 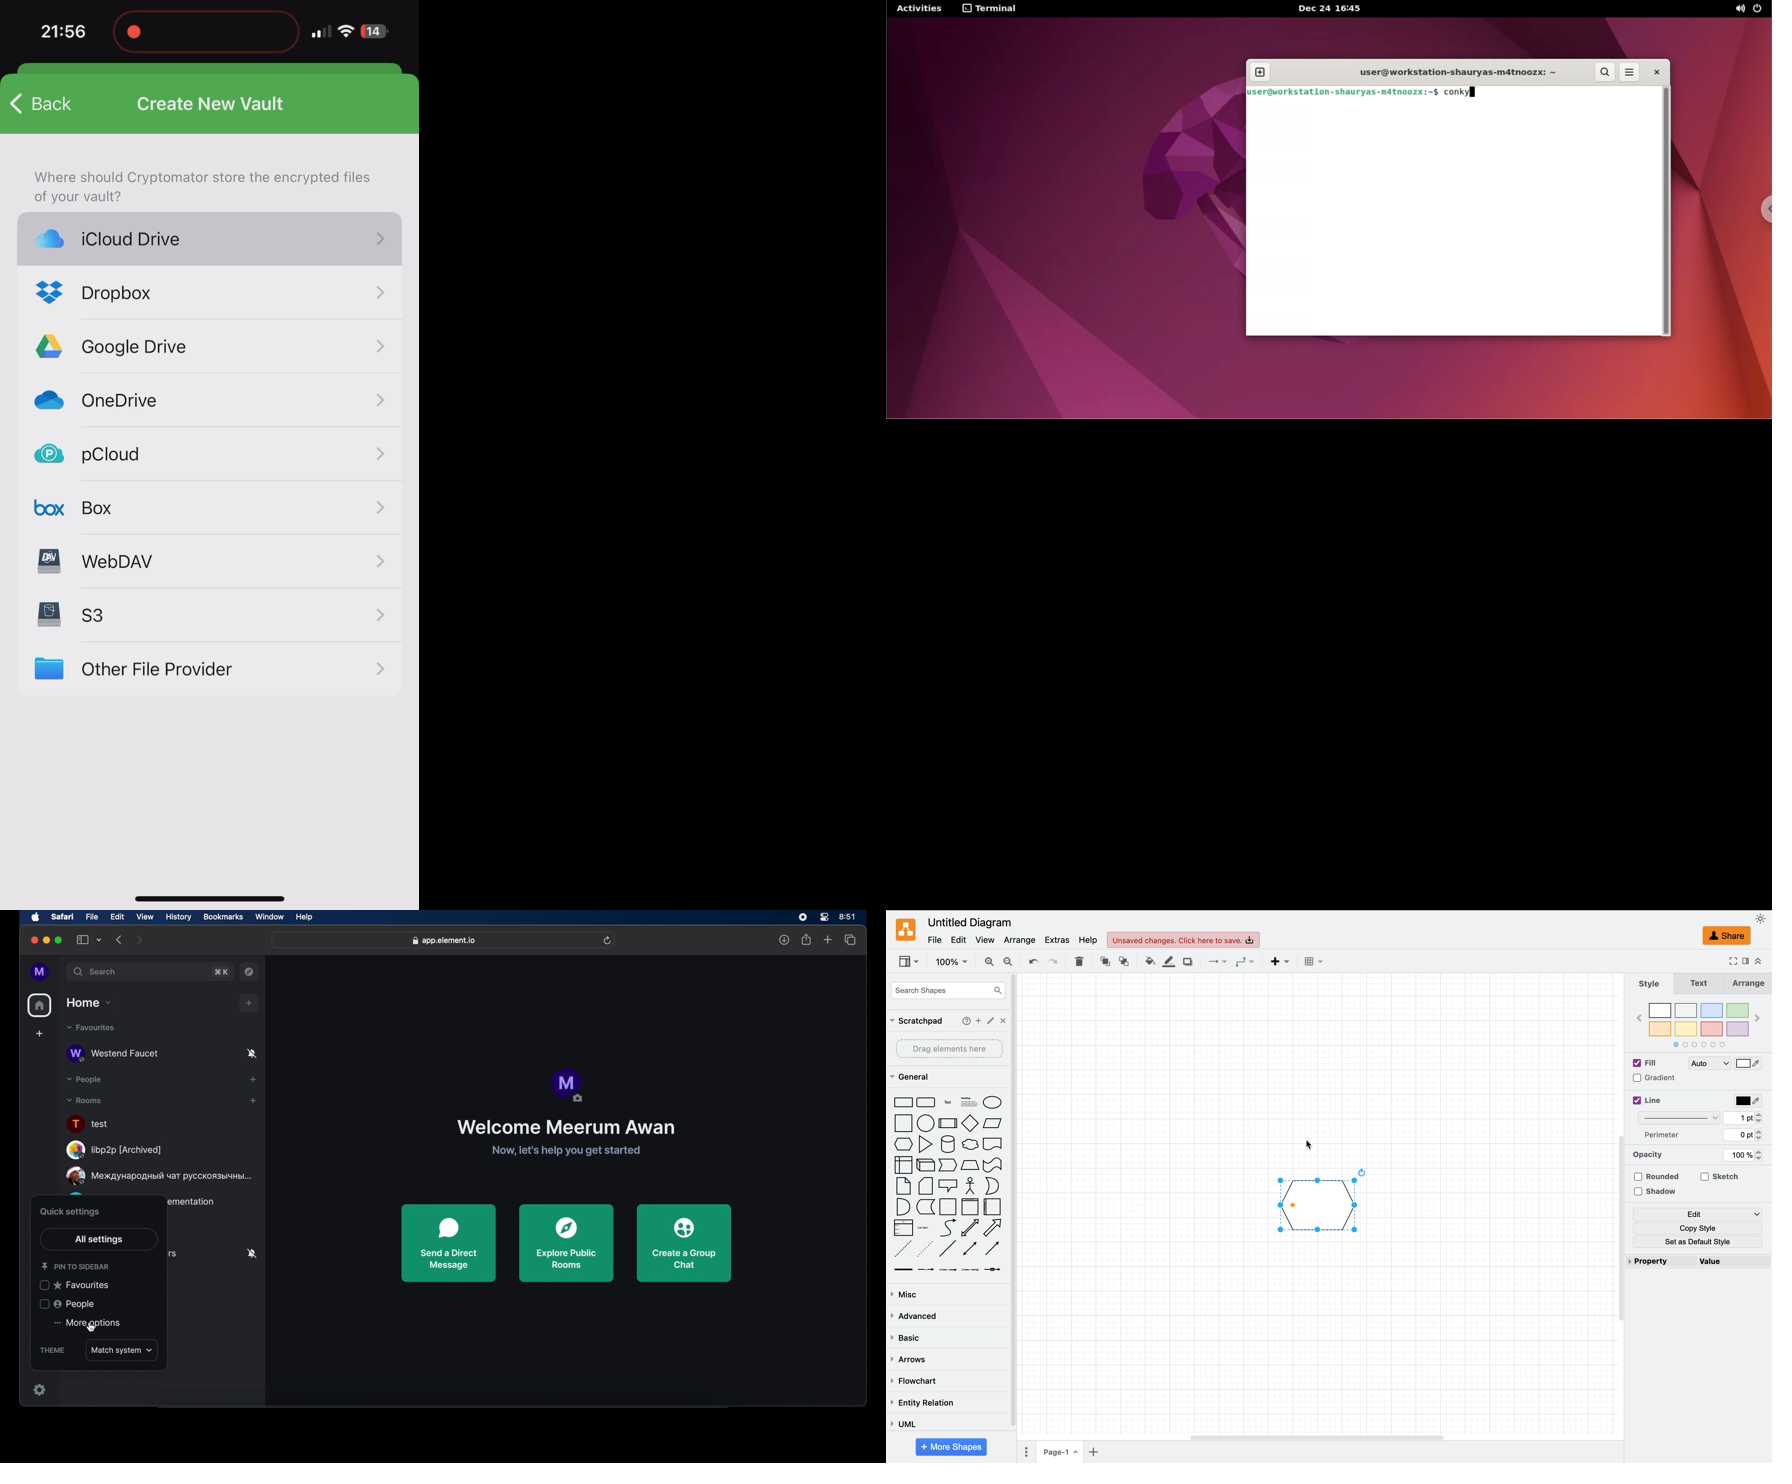 I want to click on Line, so click(x=1651, y=1102).